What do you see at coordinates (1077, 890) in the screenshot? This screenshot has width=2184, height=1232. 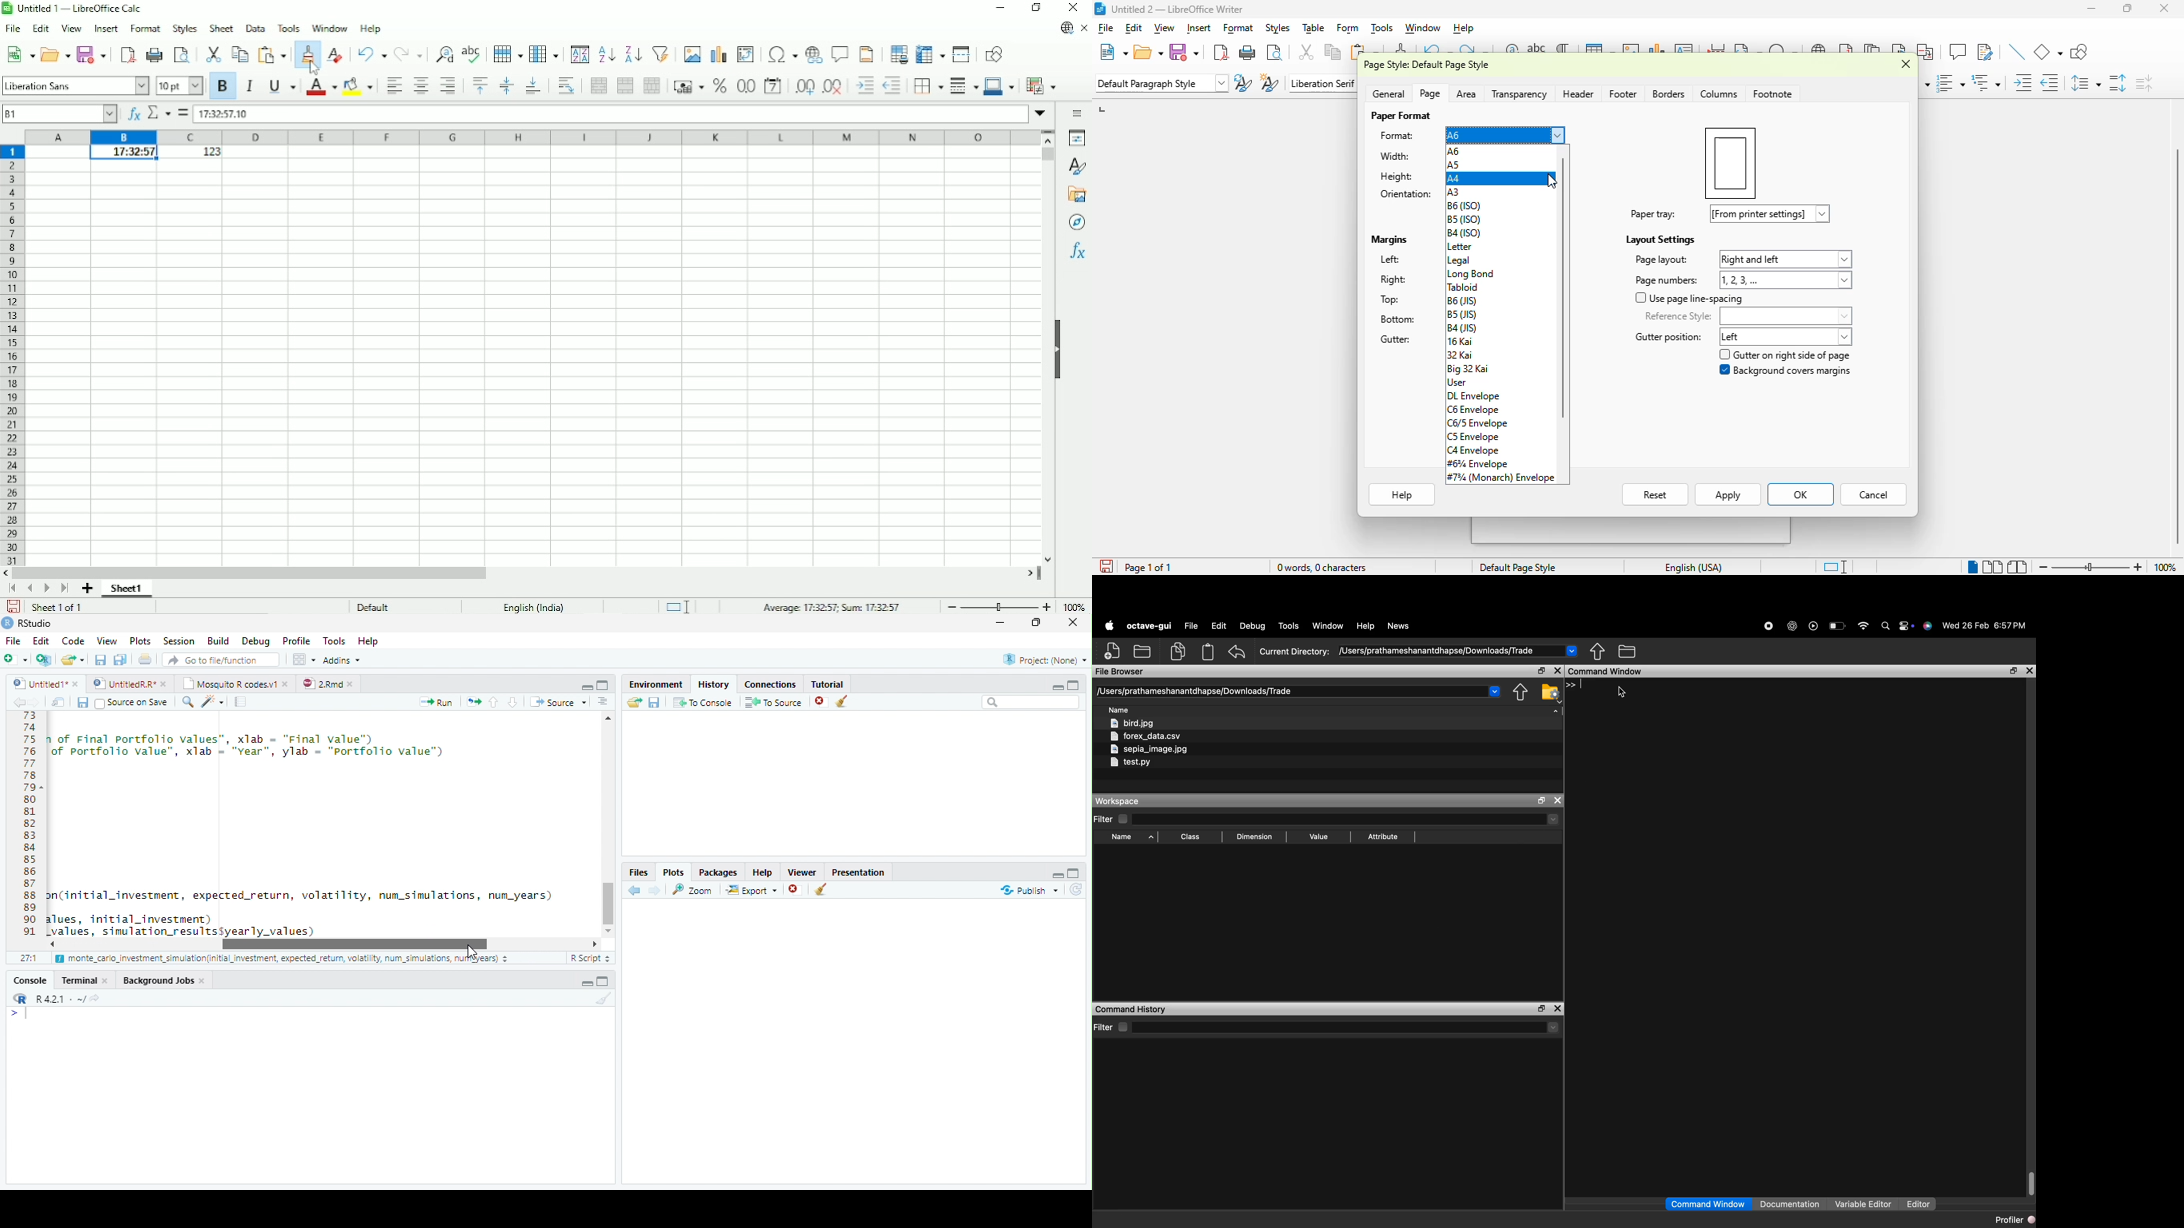 I see `Refresh List` at bounding box center [1077, 890].